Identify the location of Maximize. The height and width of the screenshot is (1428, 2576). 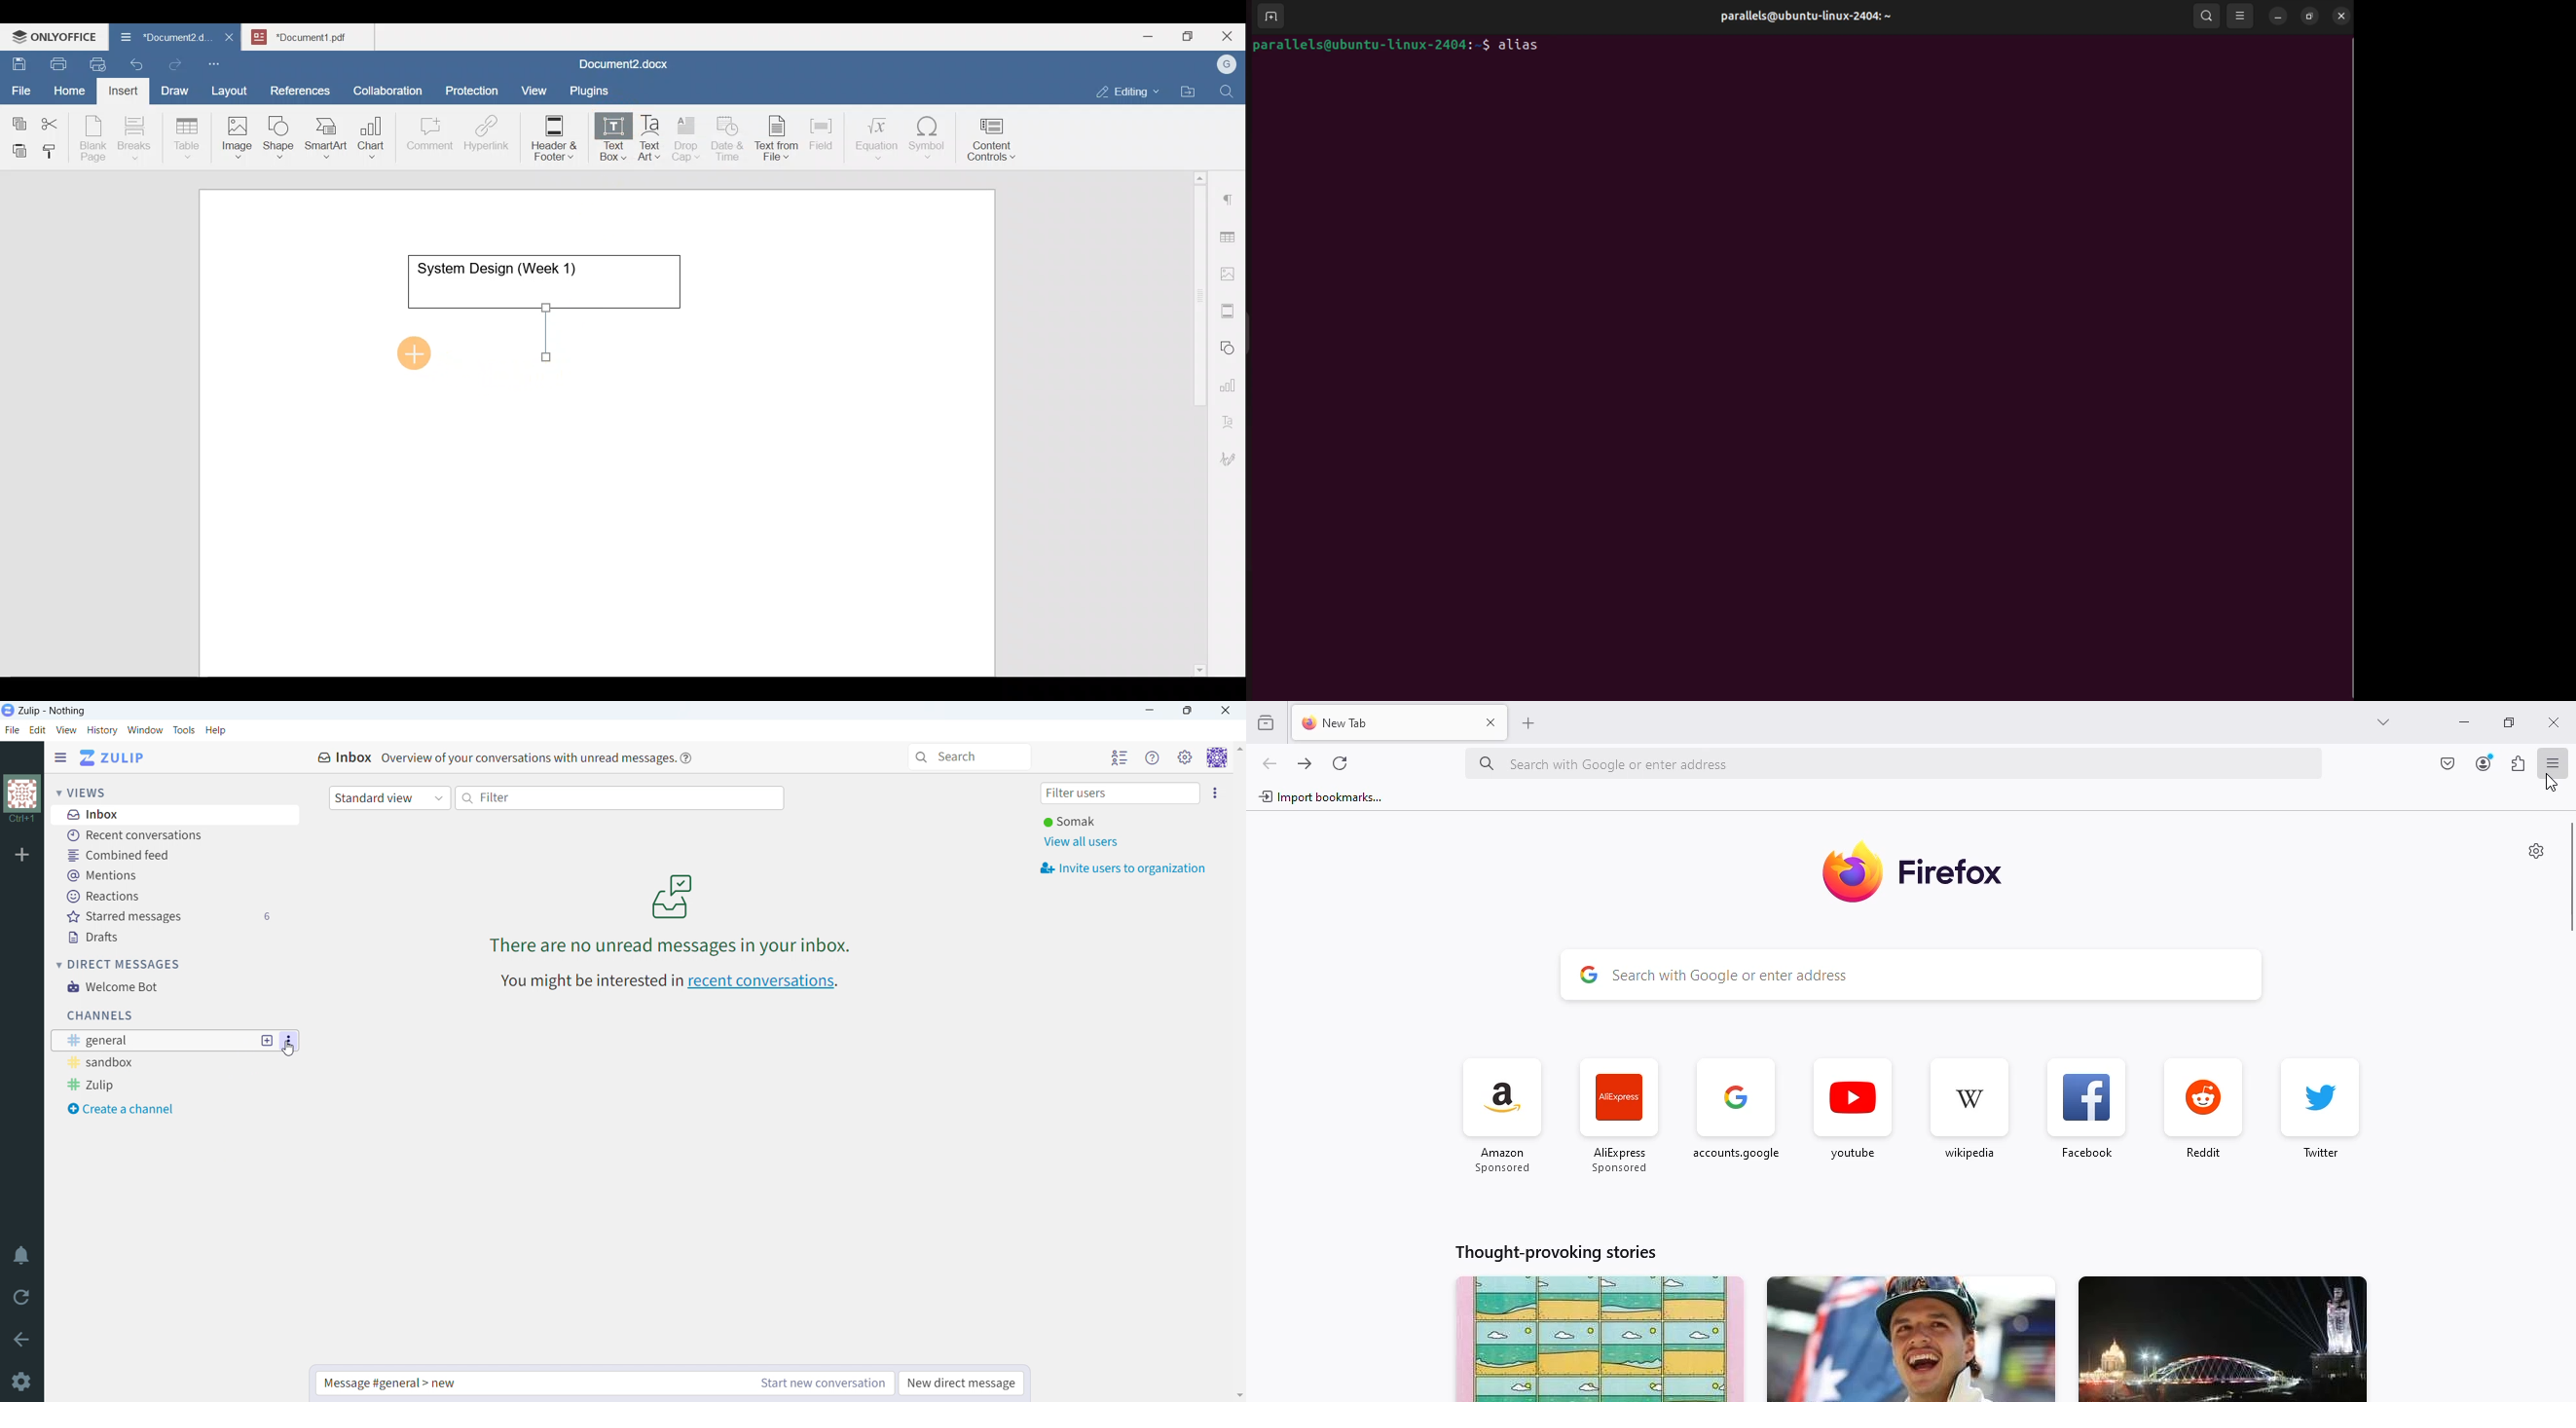
(1191, 36).